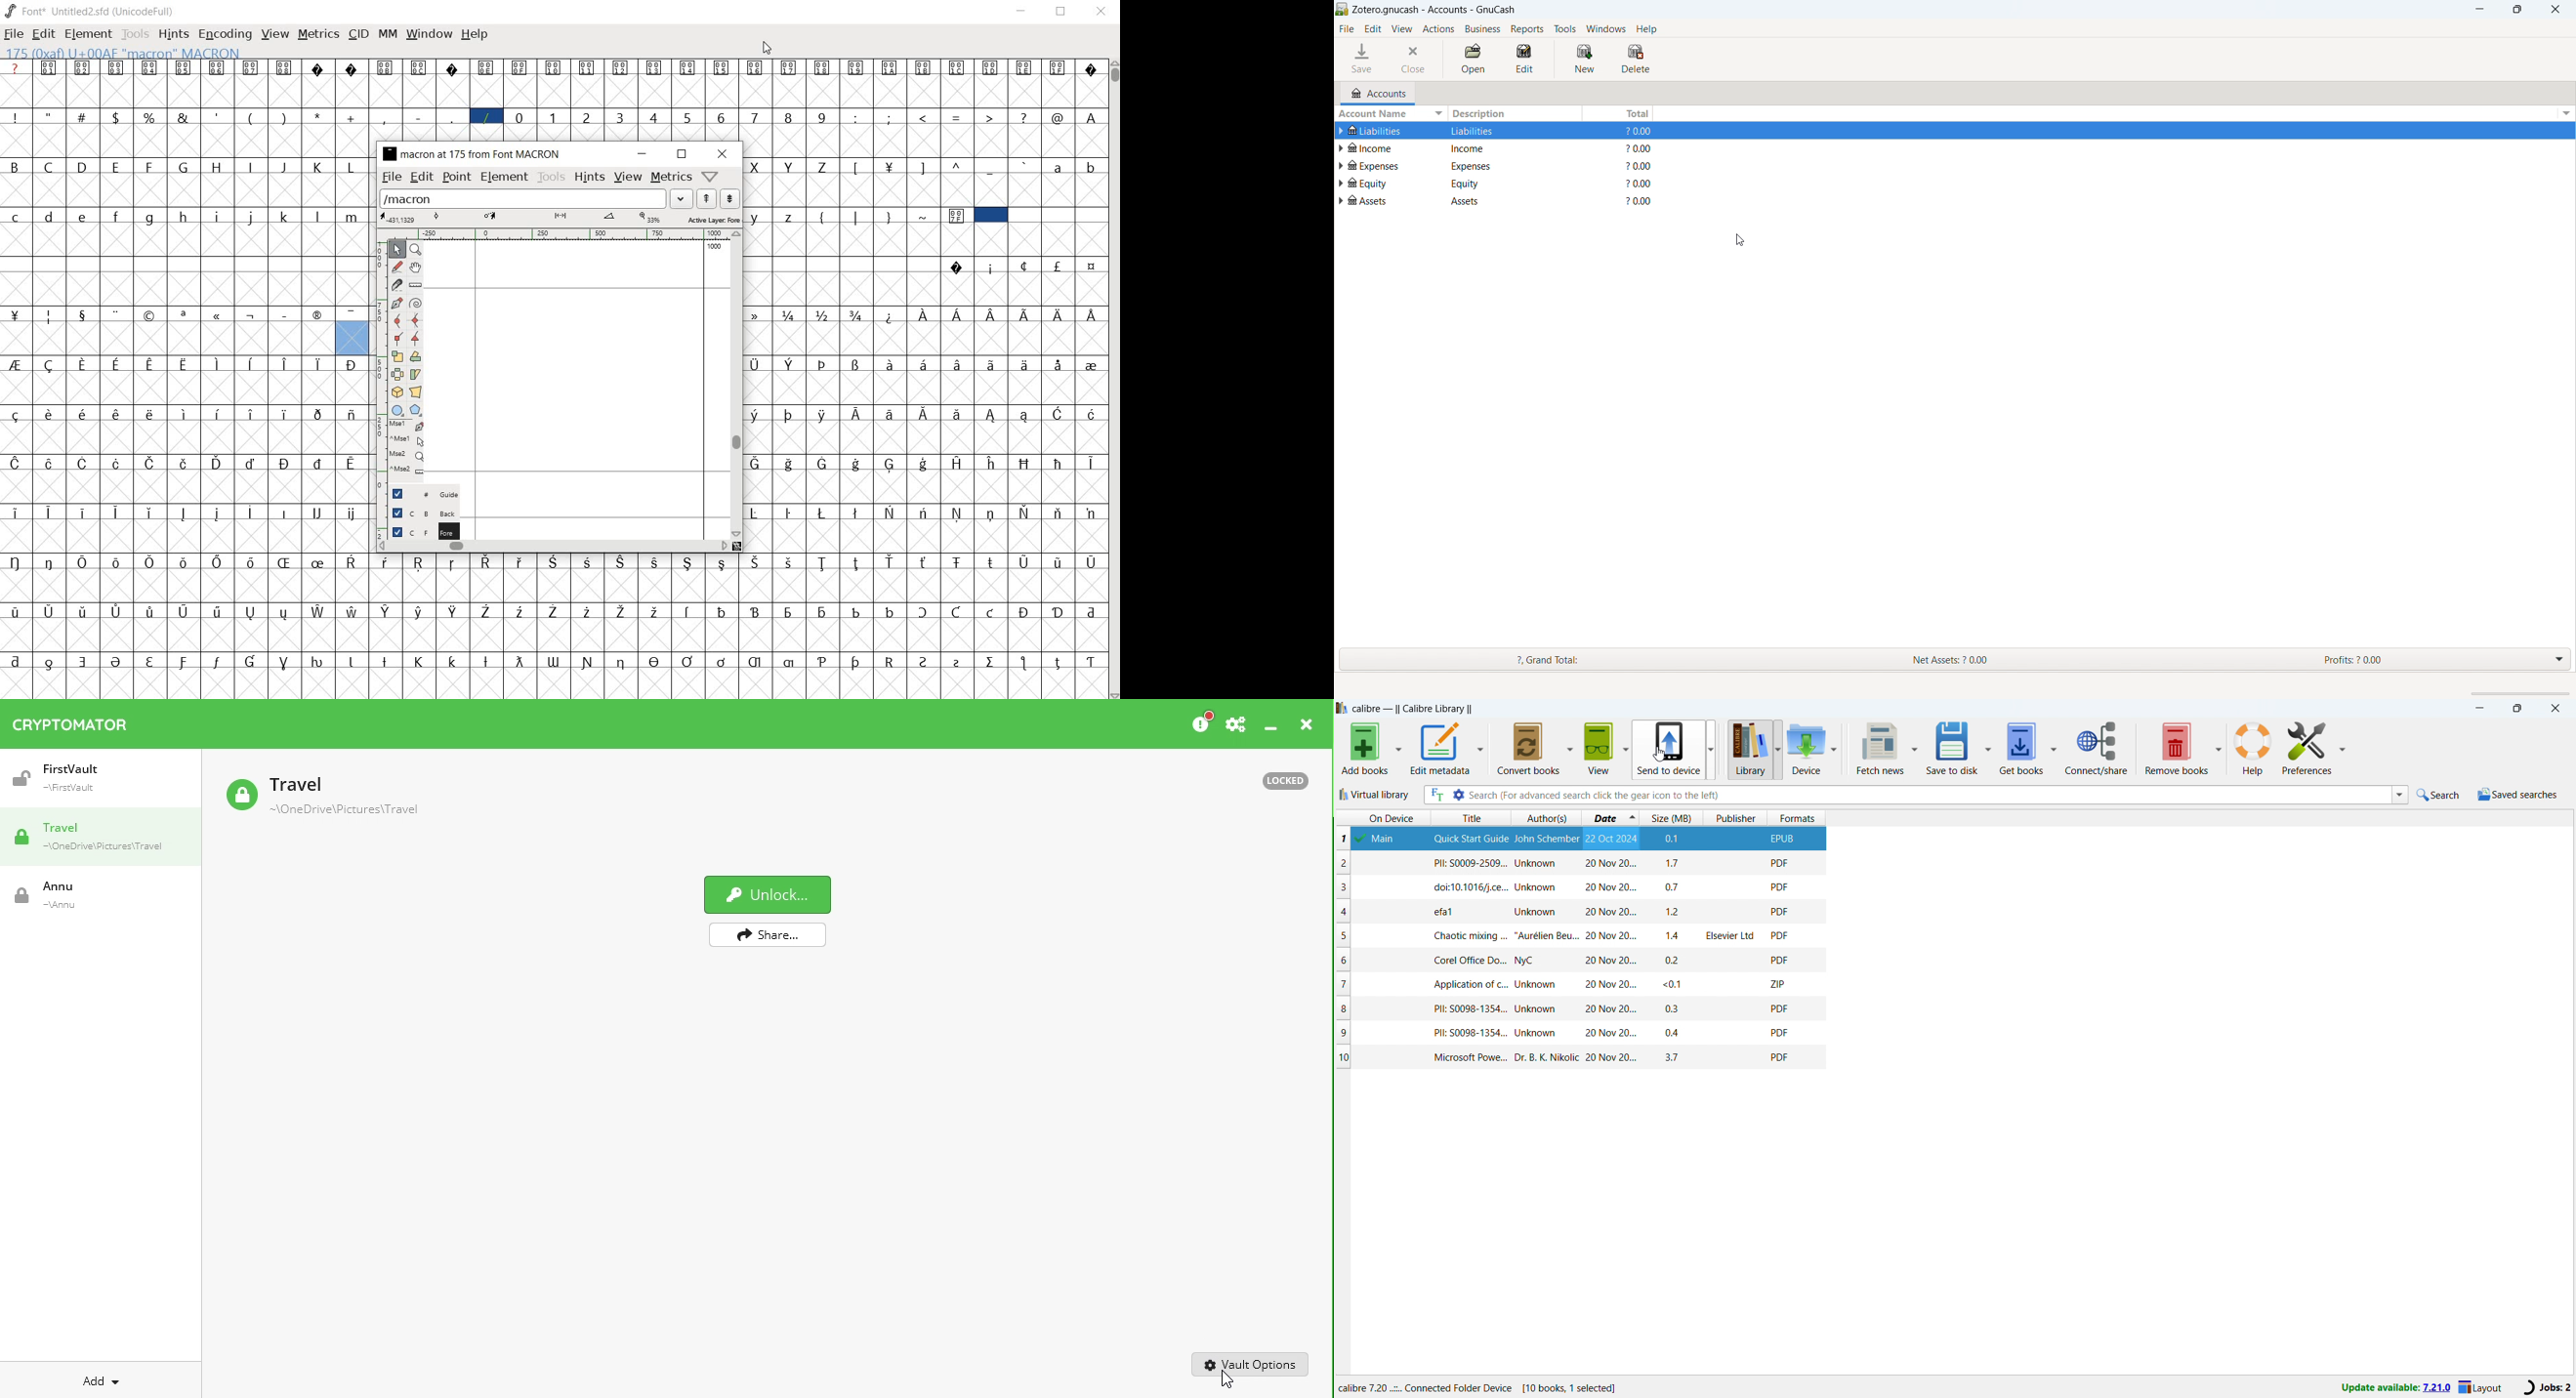 The width and height of the screenshot is (2576, 1400). Describe the element at coordinates (1480, 183) in the screenshot. I see `equity` at that location.